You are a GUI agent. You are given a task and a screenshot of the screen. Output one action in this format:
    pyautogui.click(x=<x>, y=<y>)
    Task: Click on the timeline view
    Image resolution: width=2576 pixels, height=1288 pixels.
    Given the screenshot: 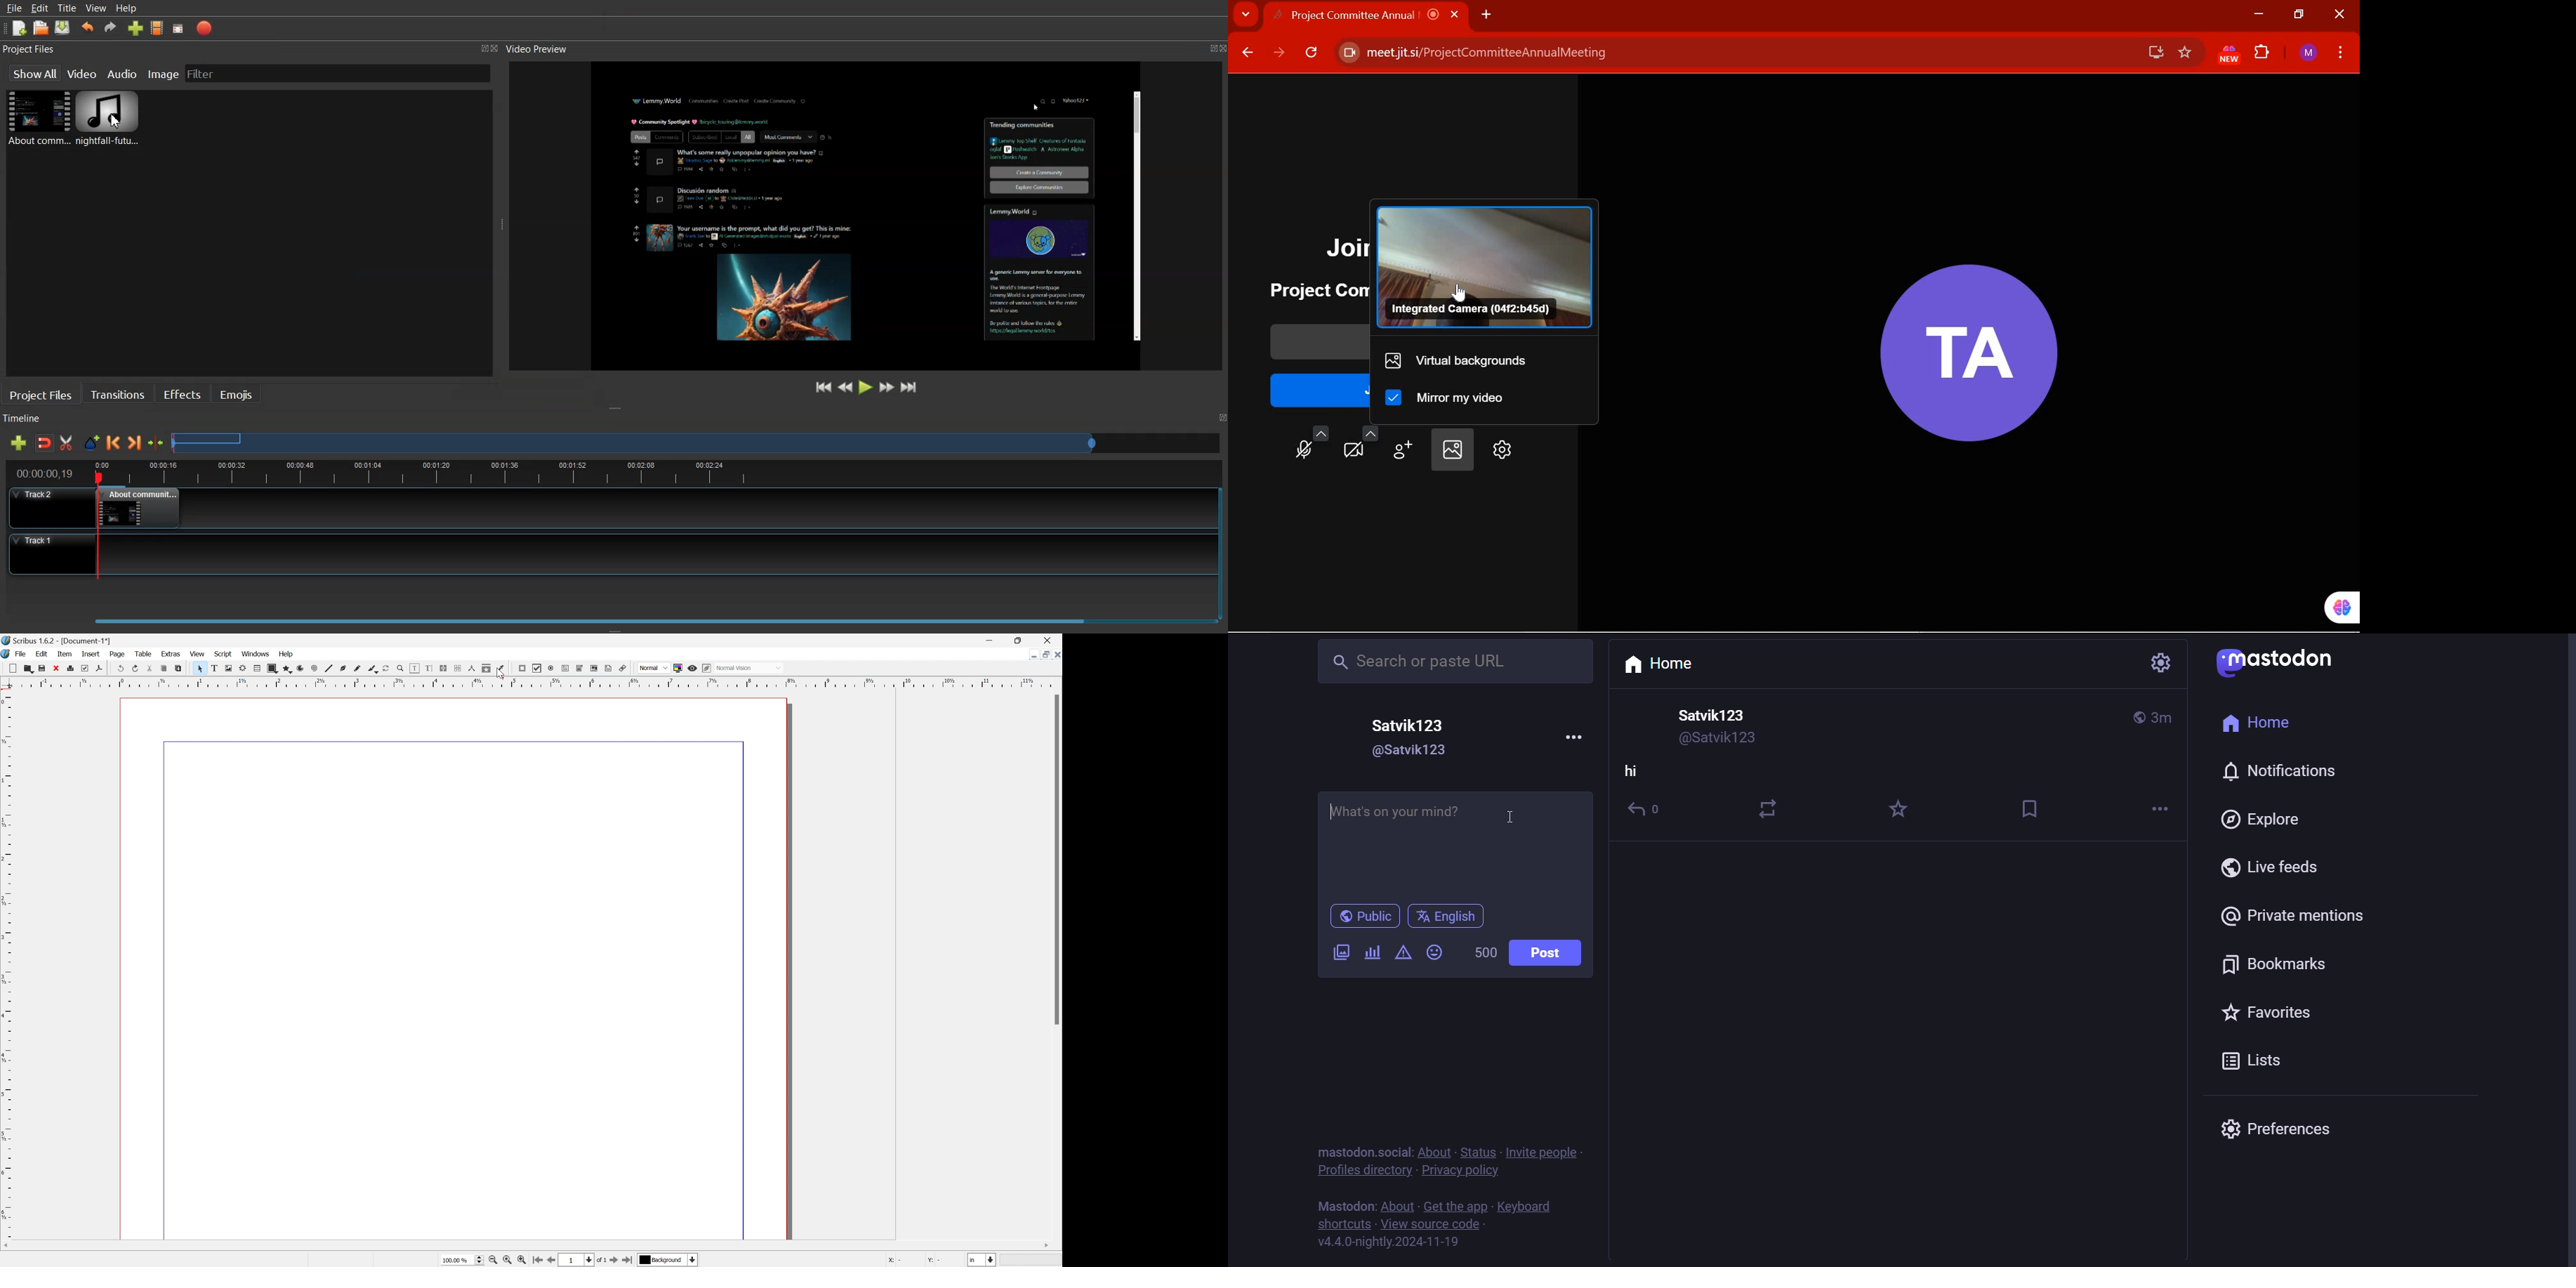 What is the action you would take?
    pyautogui.click(x=608, y=472)
    